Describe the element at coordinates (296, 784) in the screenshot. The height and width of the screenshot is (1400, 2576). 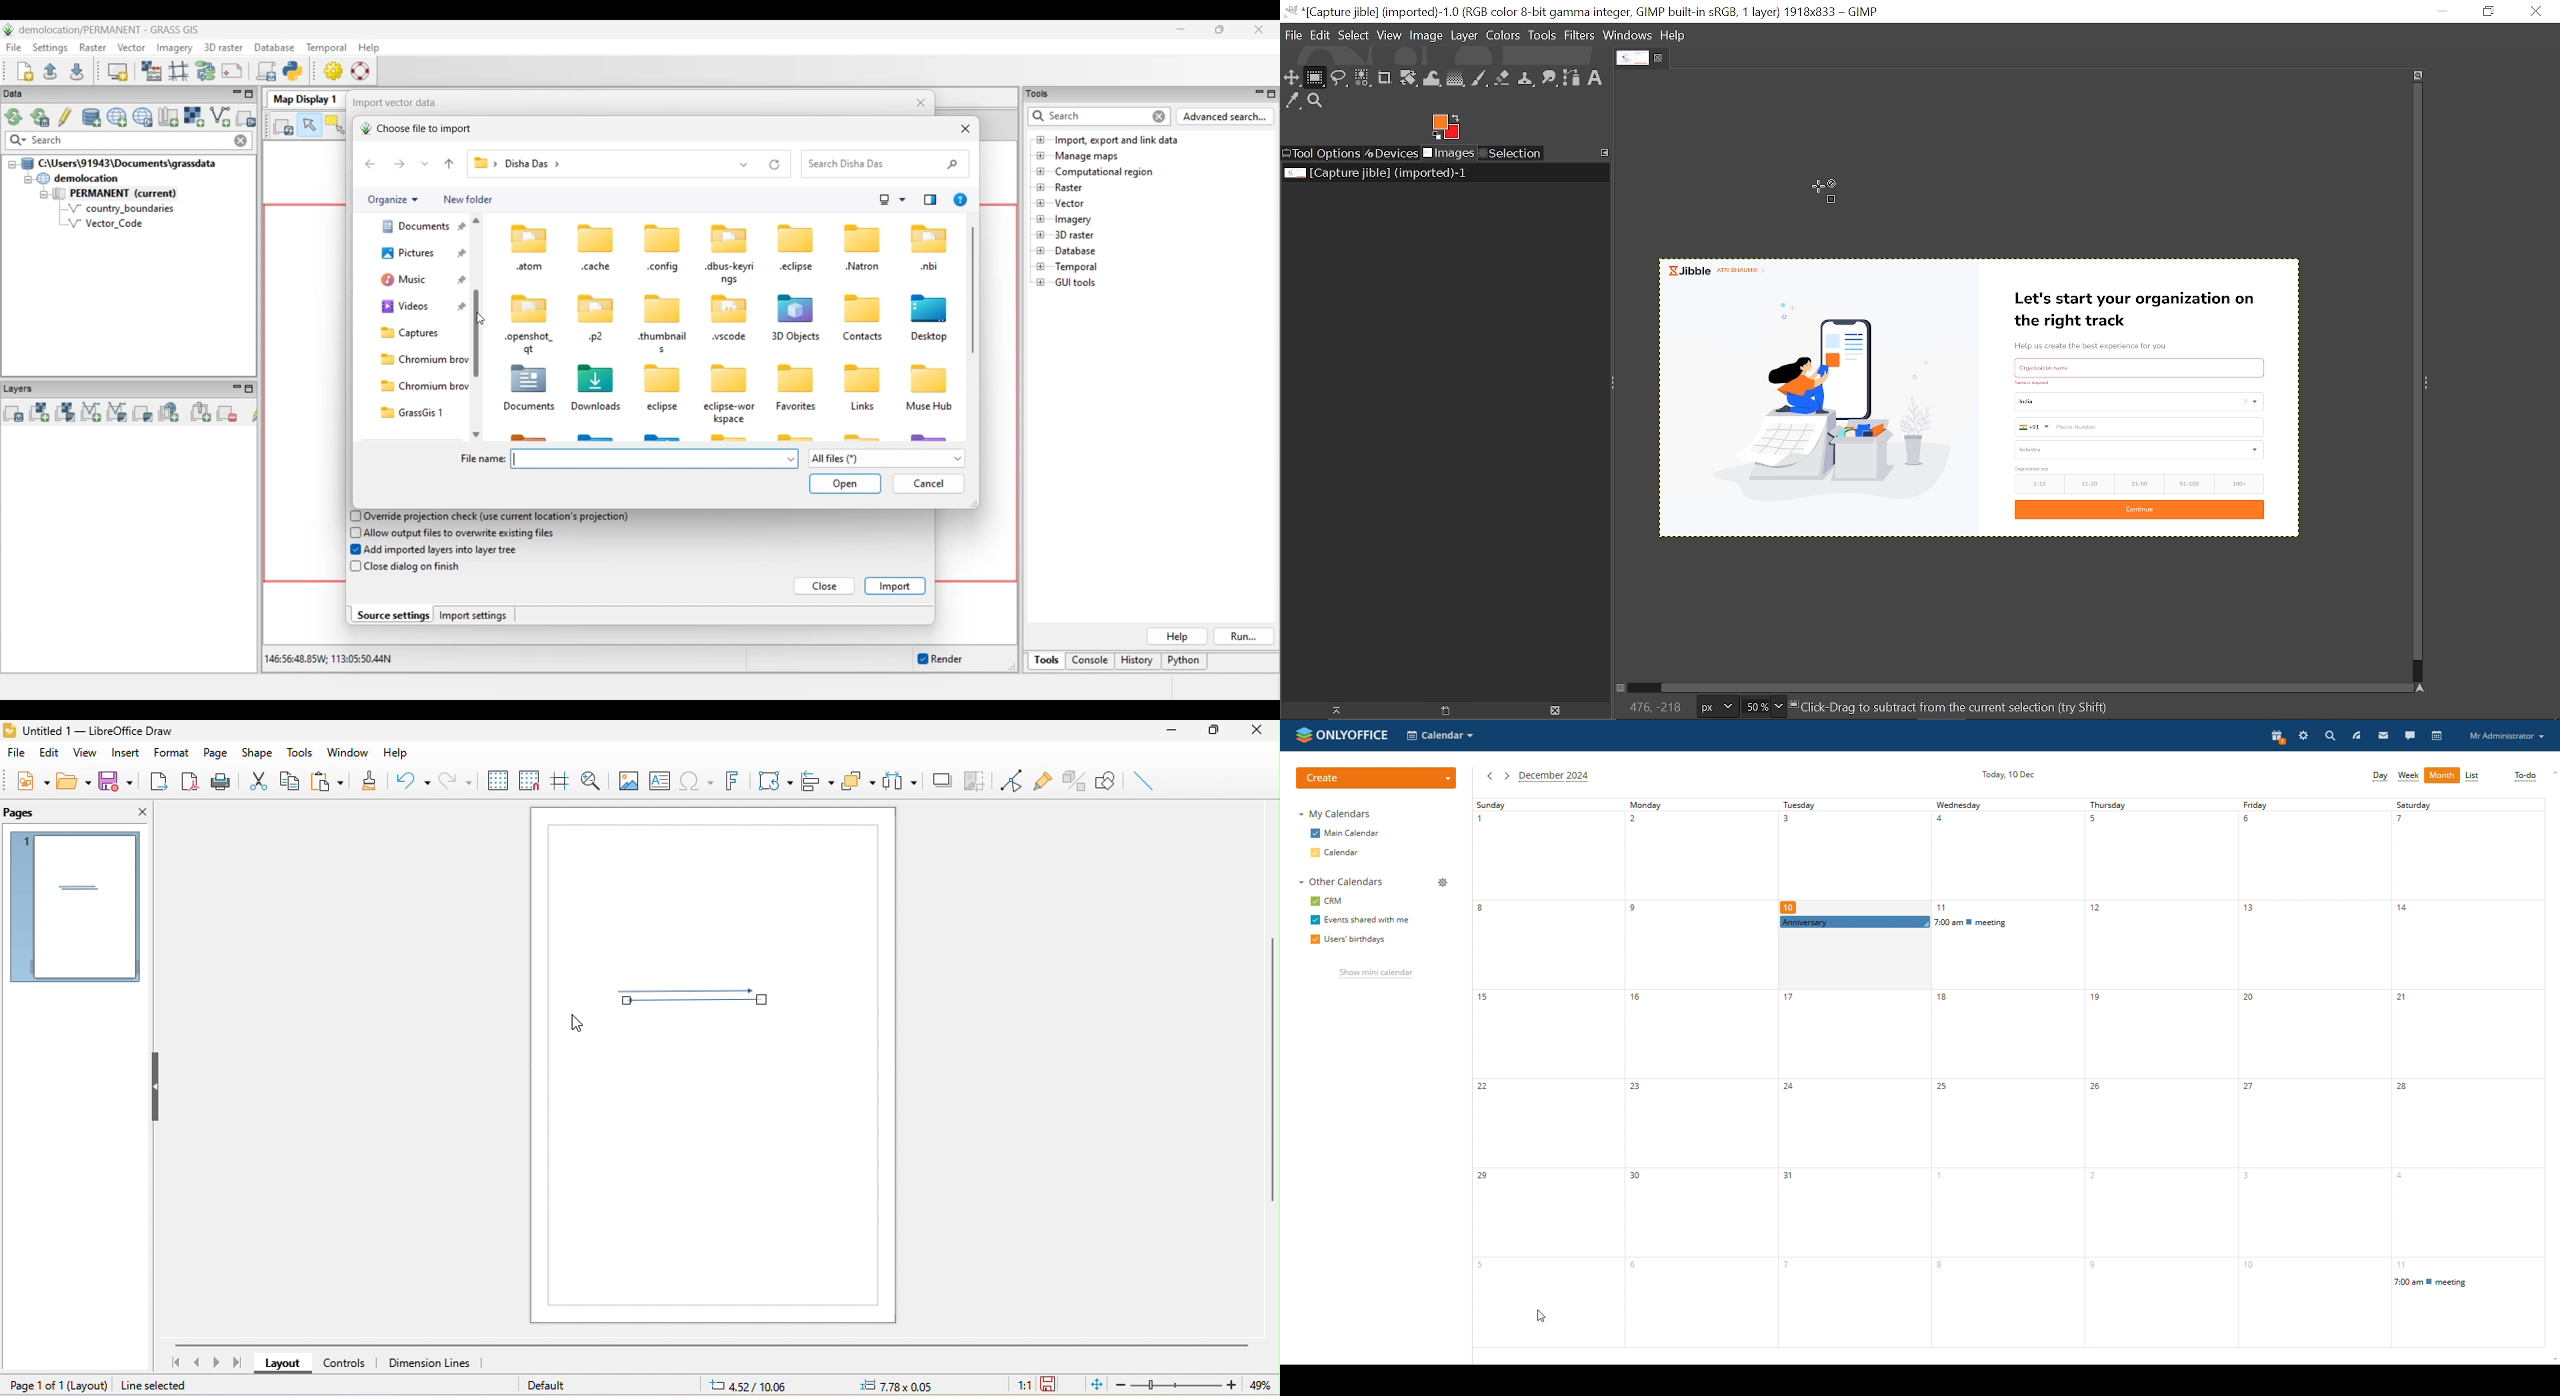
I see `copy` at that location.